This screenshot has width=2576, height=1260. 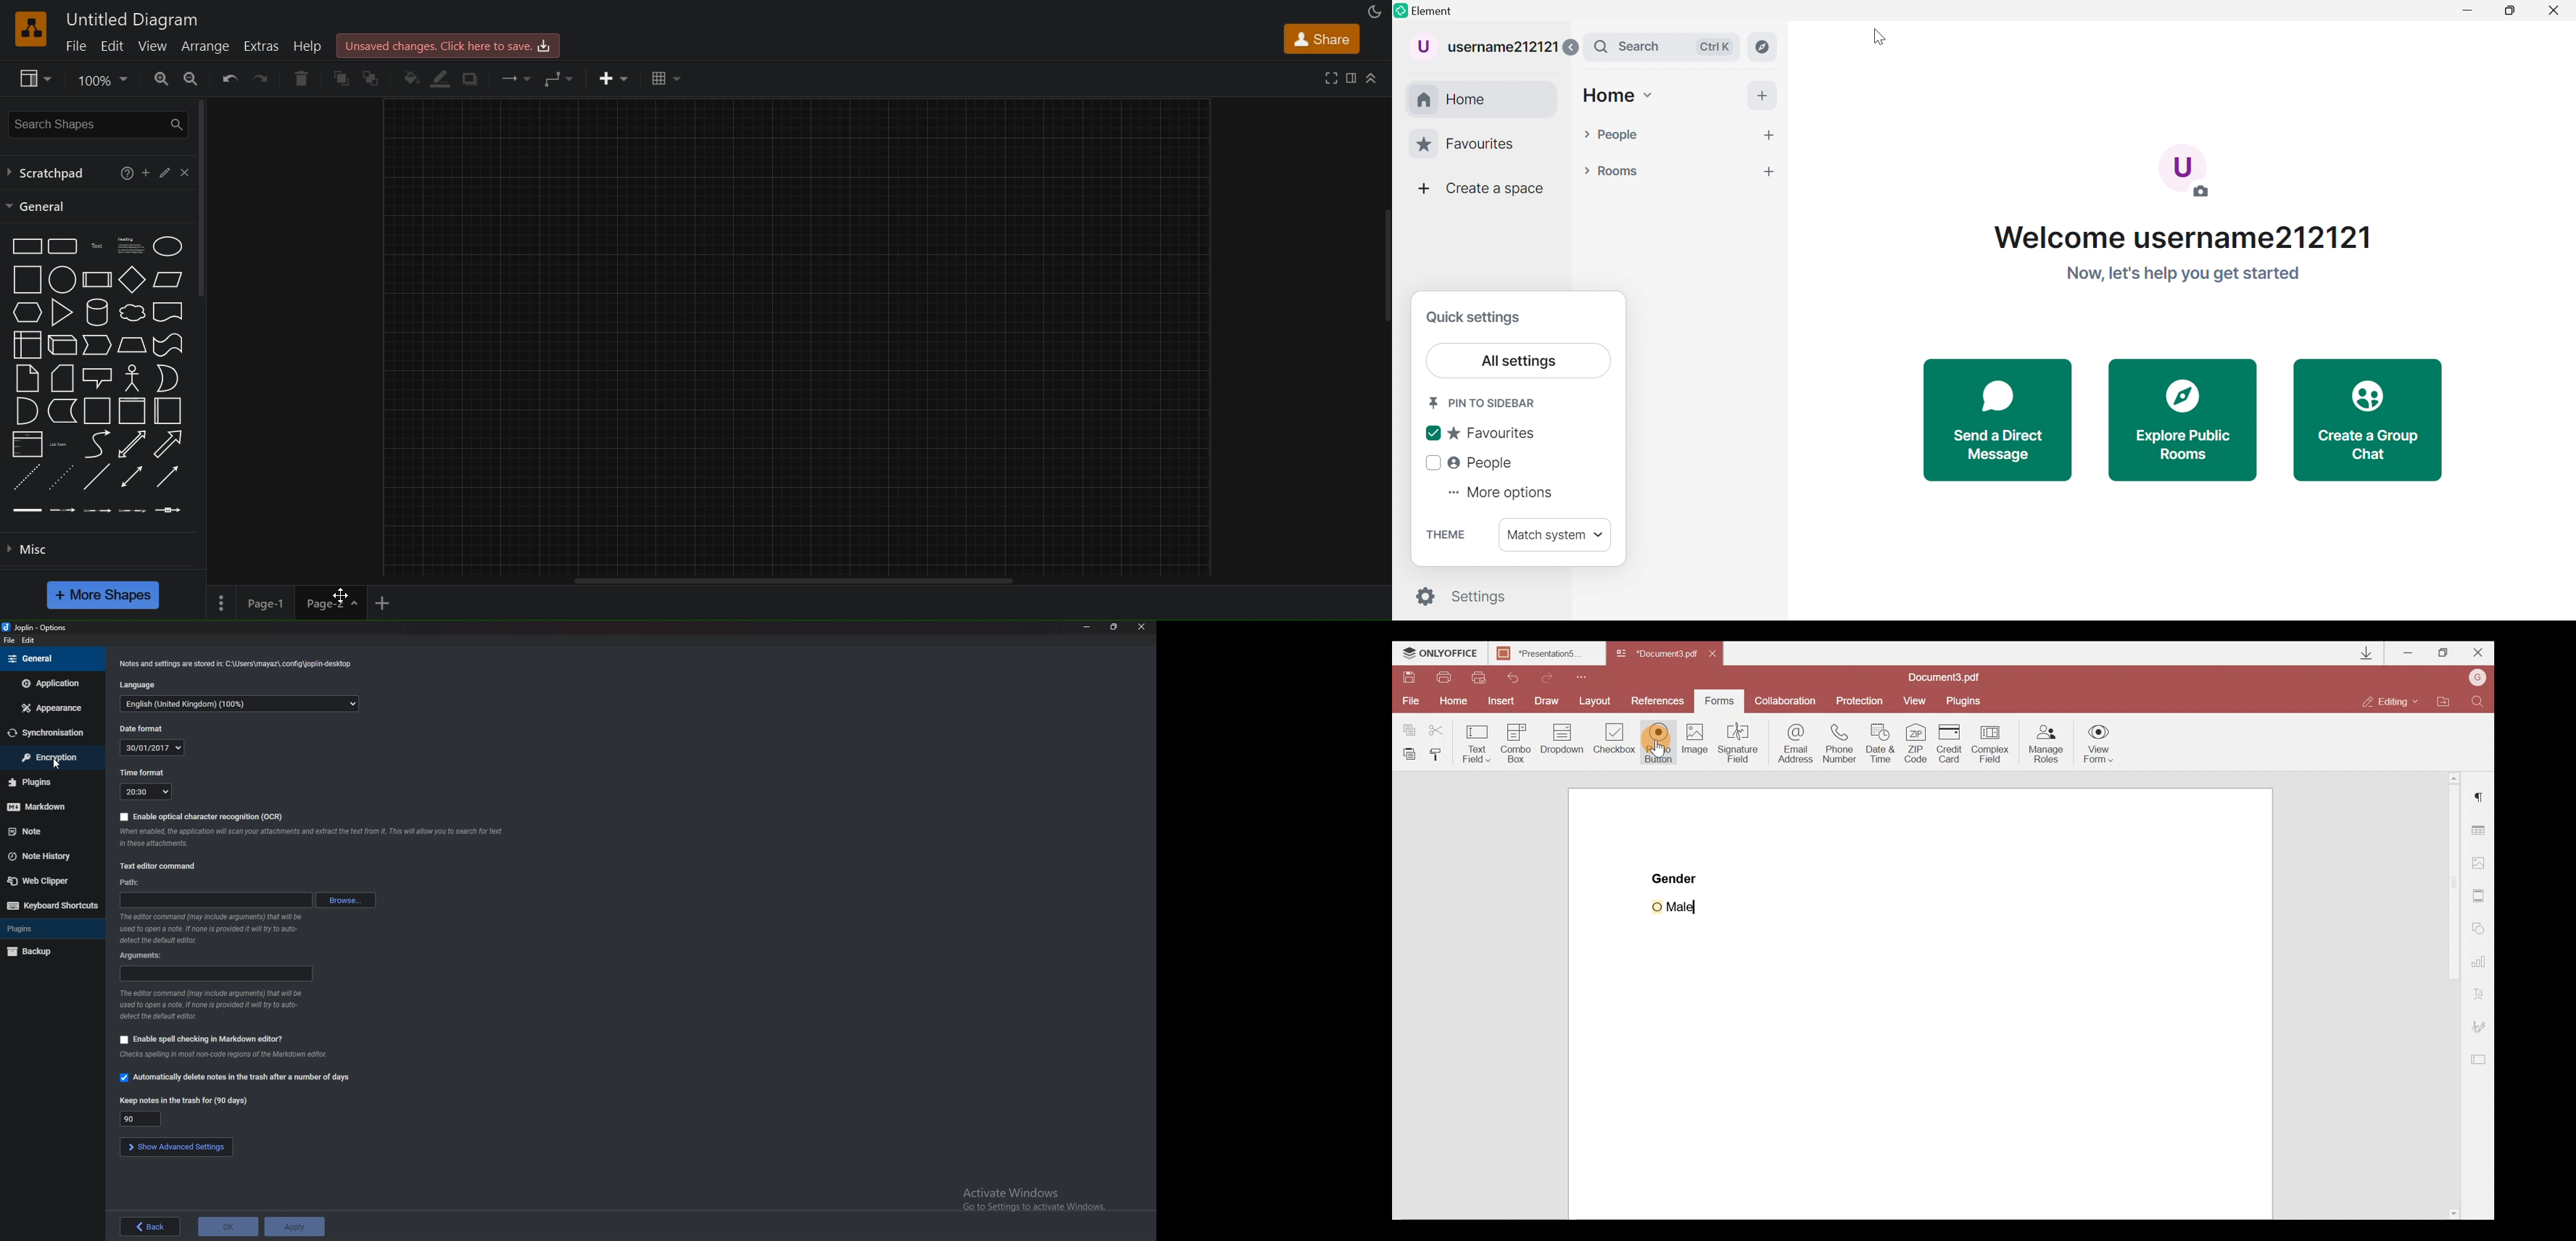 I want to click on close, so click(x=1142, y=627).